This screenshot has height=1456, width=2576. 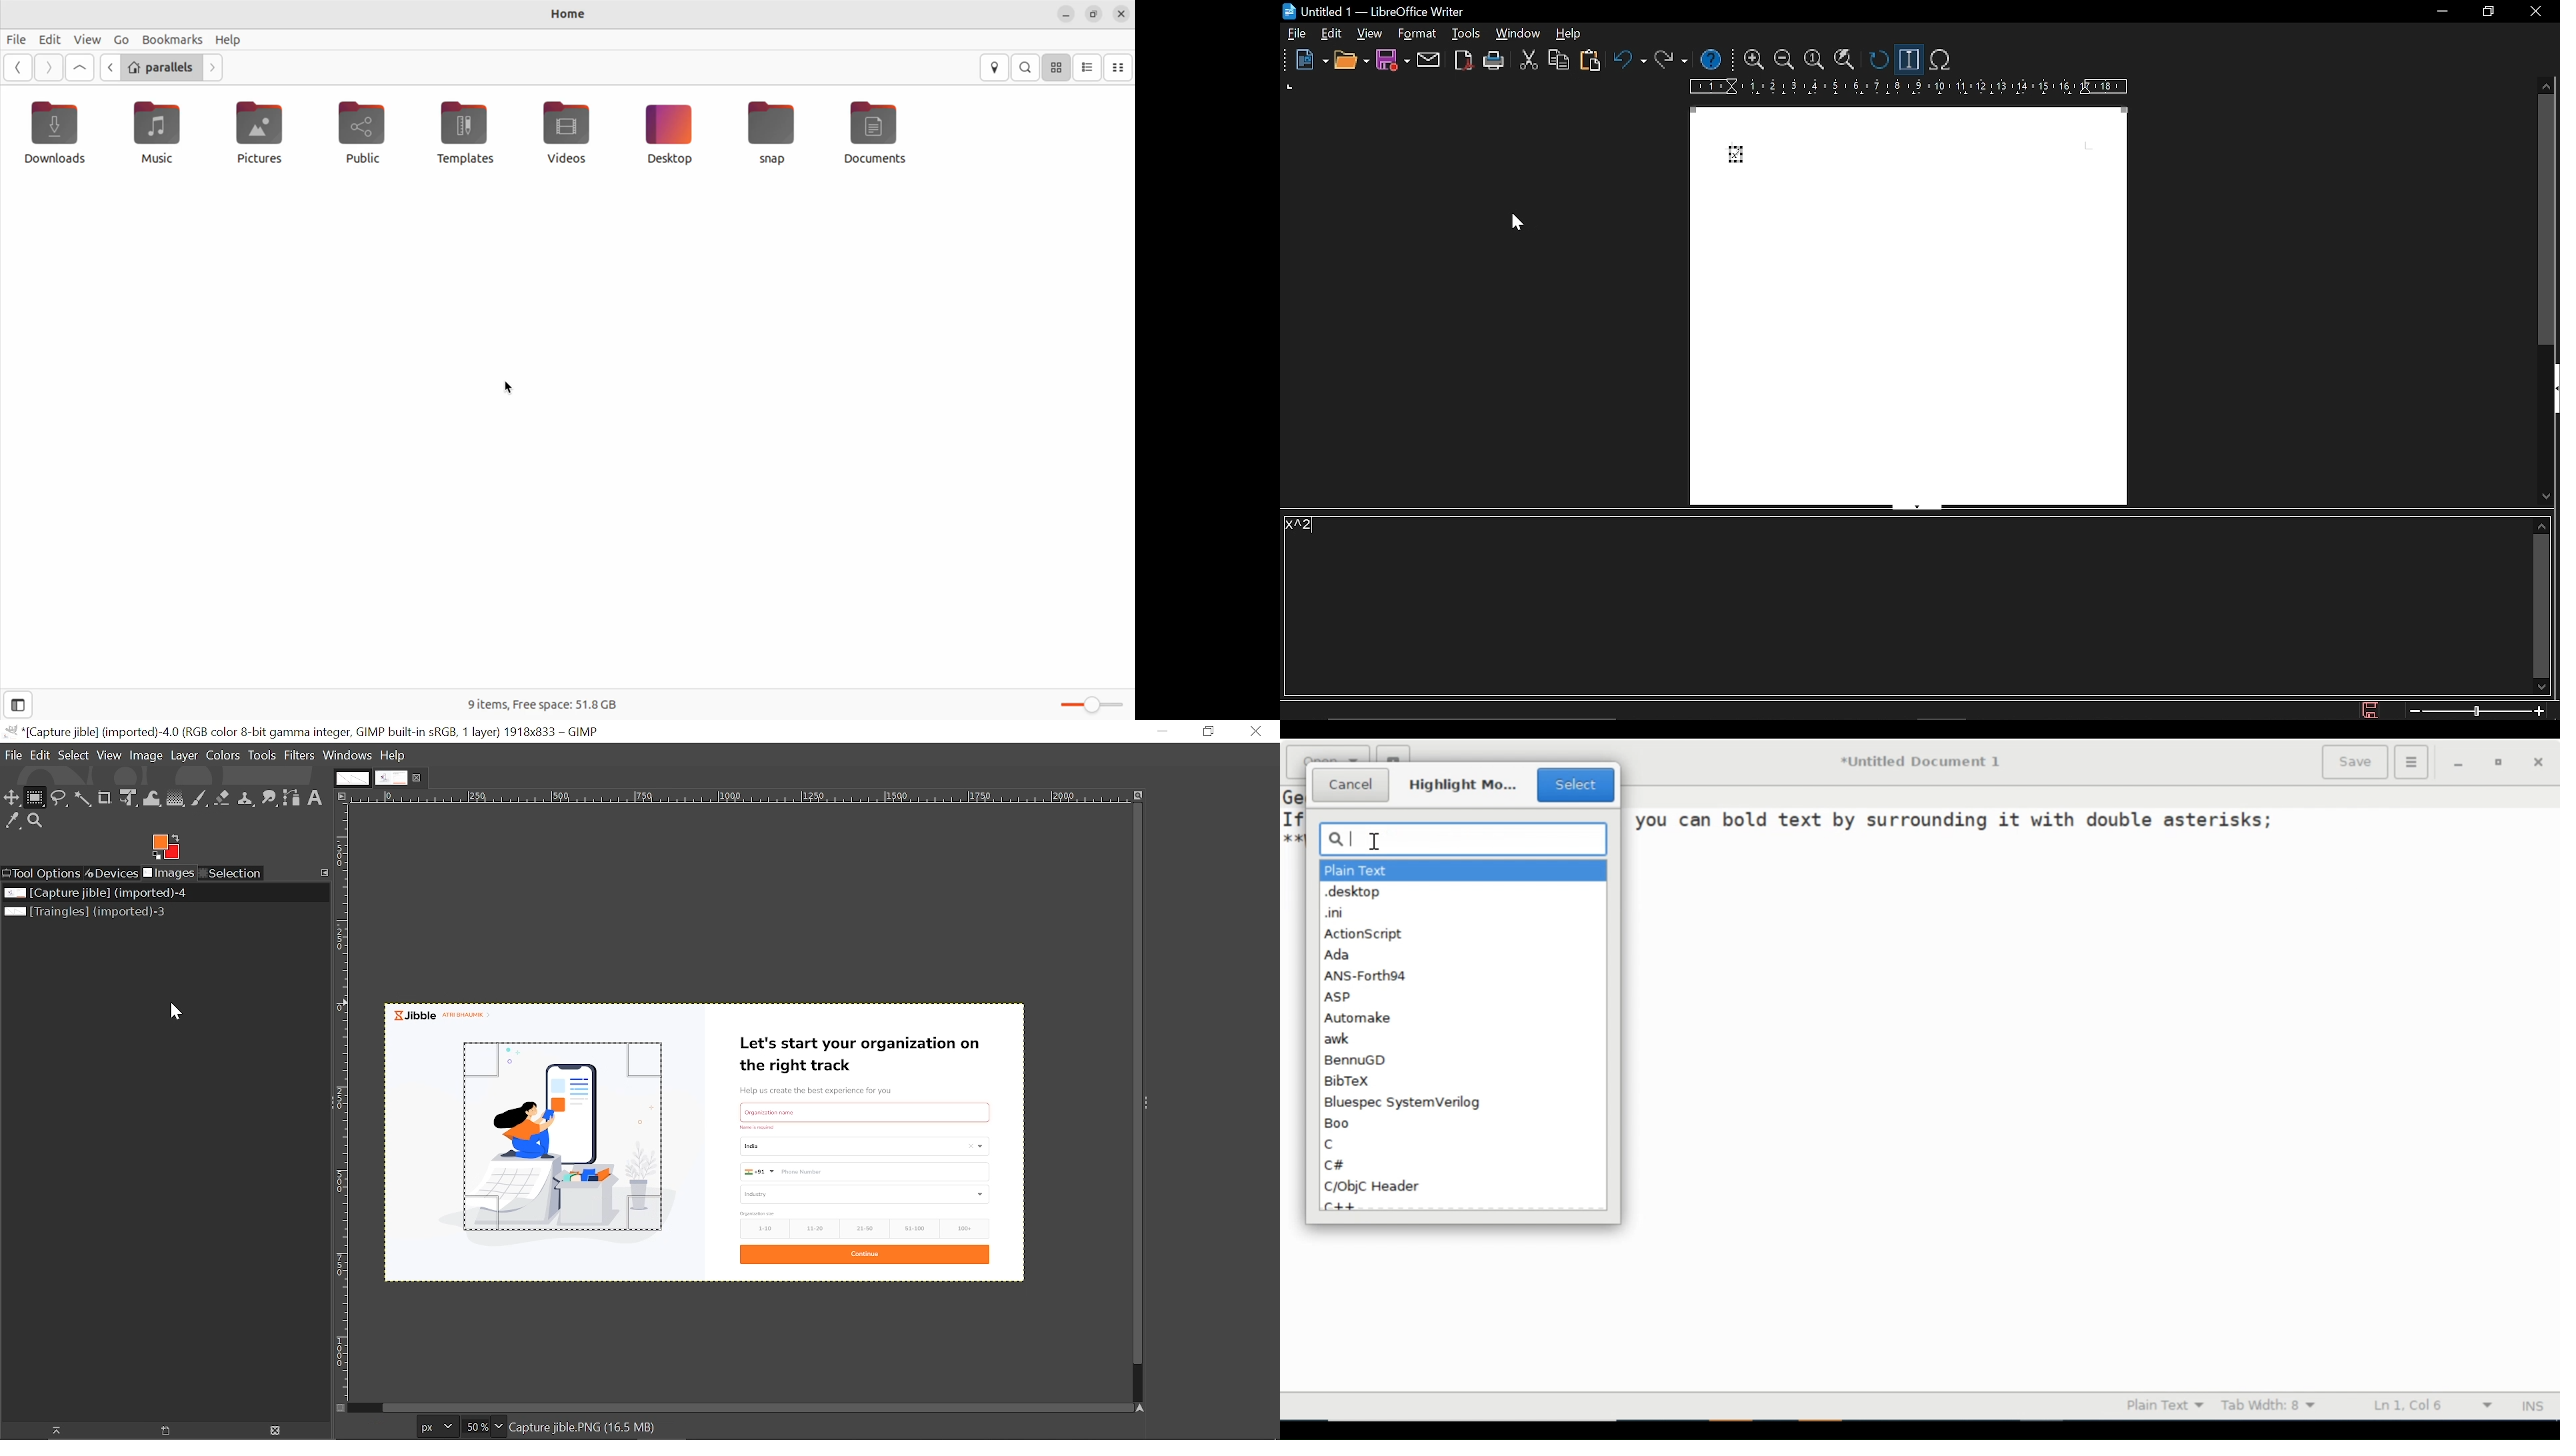 What do you see at coordinates (151, 796) in the screenshot?
I see `wrap text` at bounding box center [151, 796].